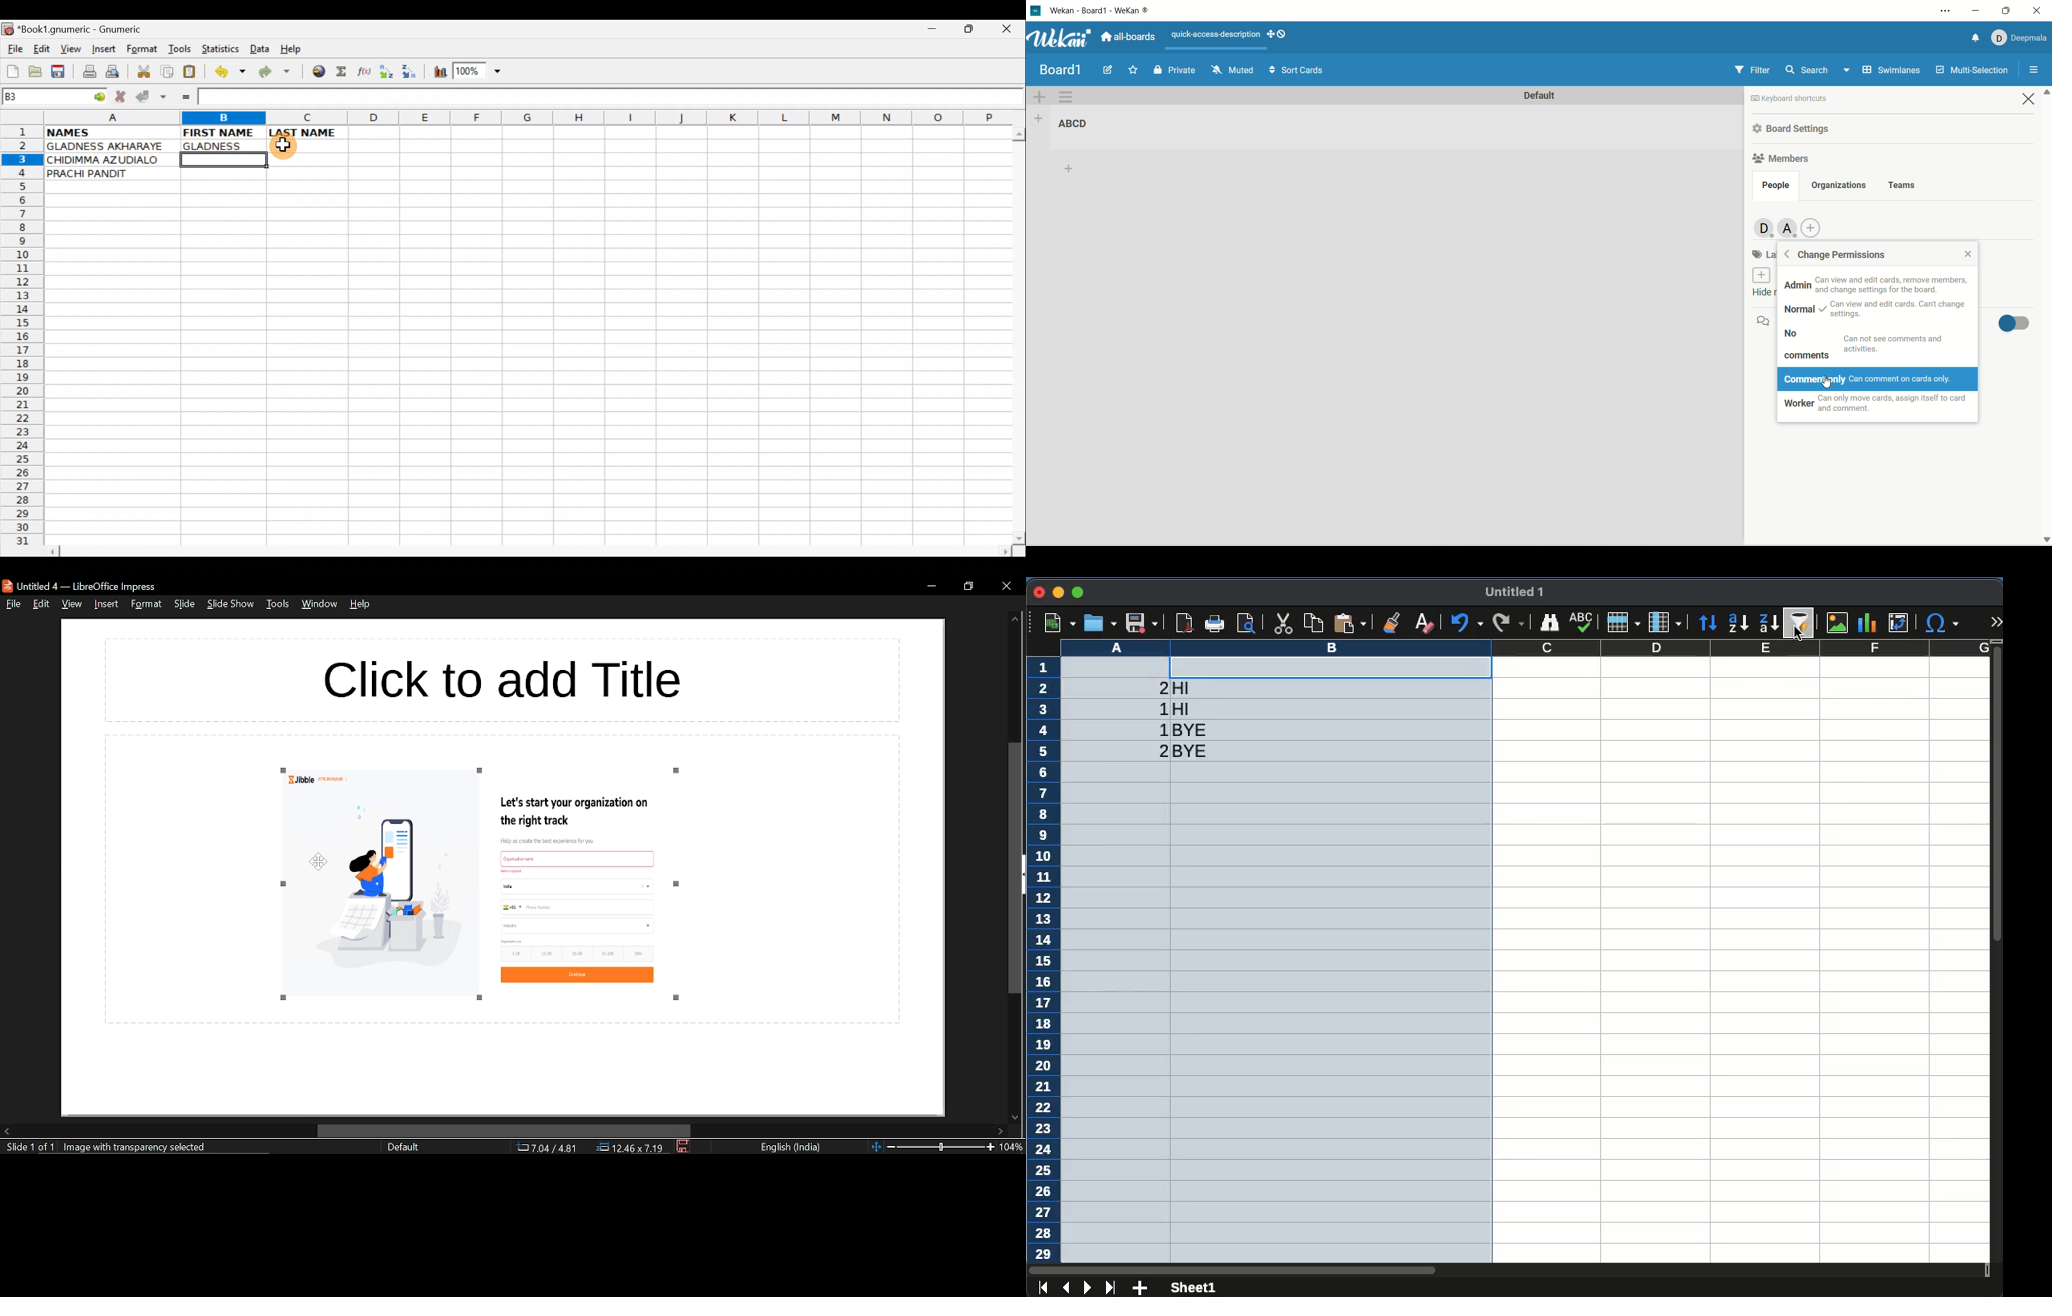 The height and width of the screenshot is (1316, 2072). What do you see at coordinates (1507, 623) in the screenshot?
I see `redo` at bounding box center [1507, 623].